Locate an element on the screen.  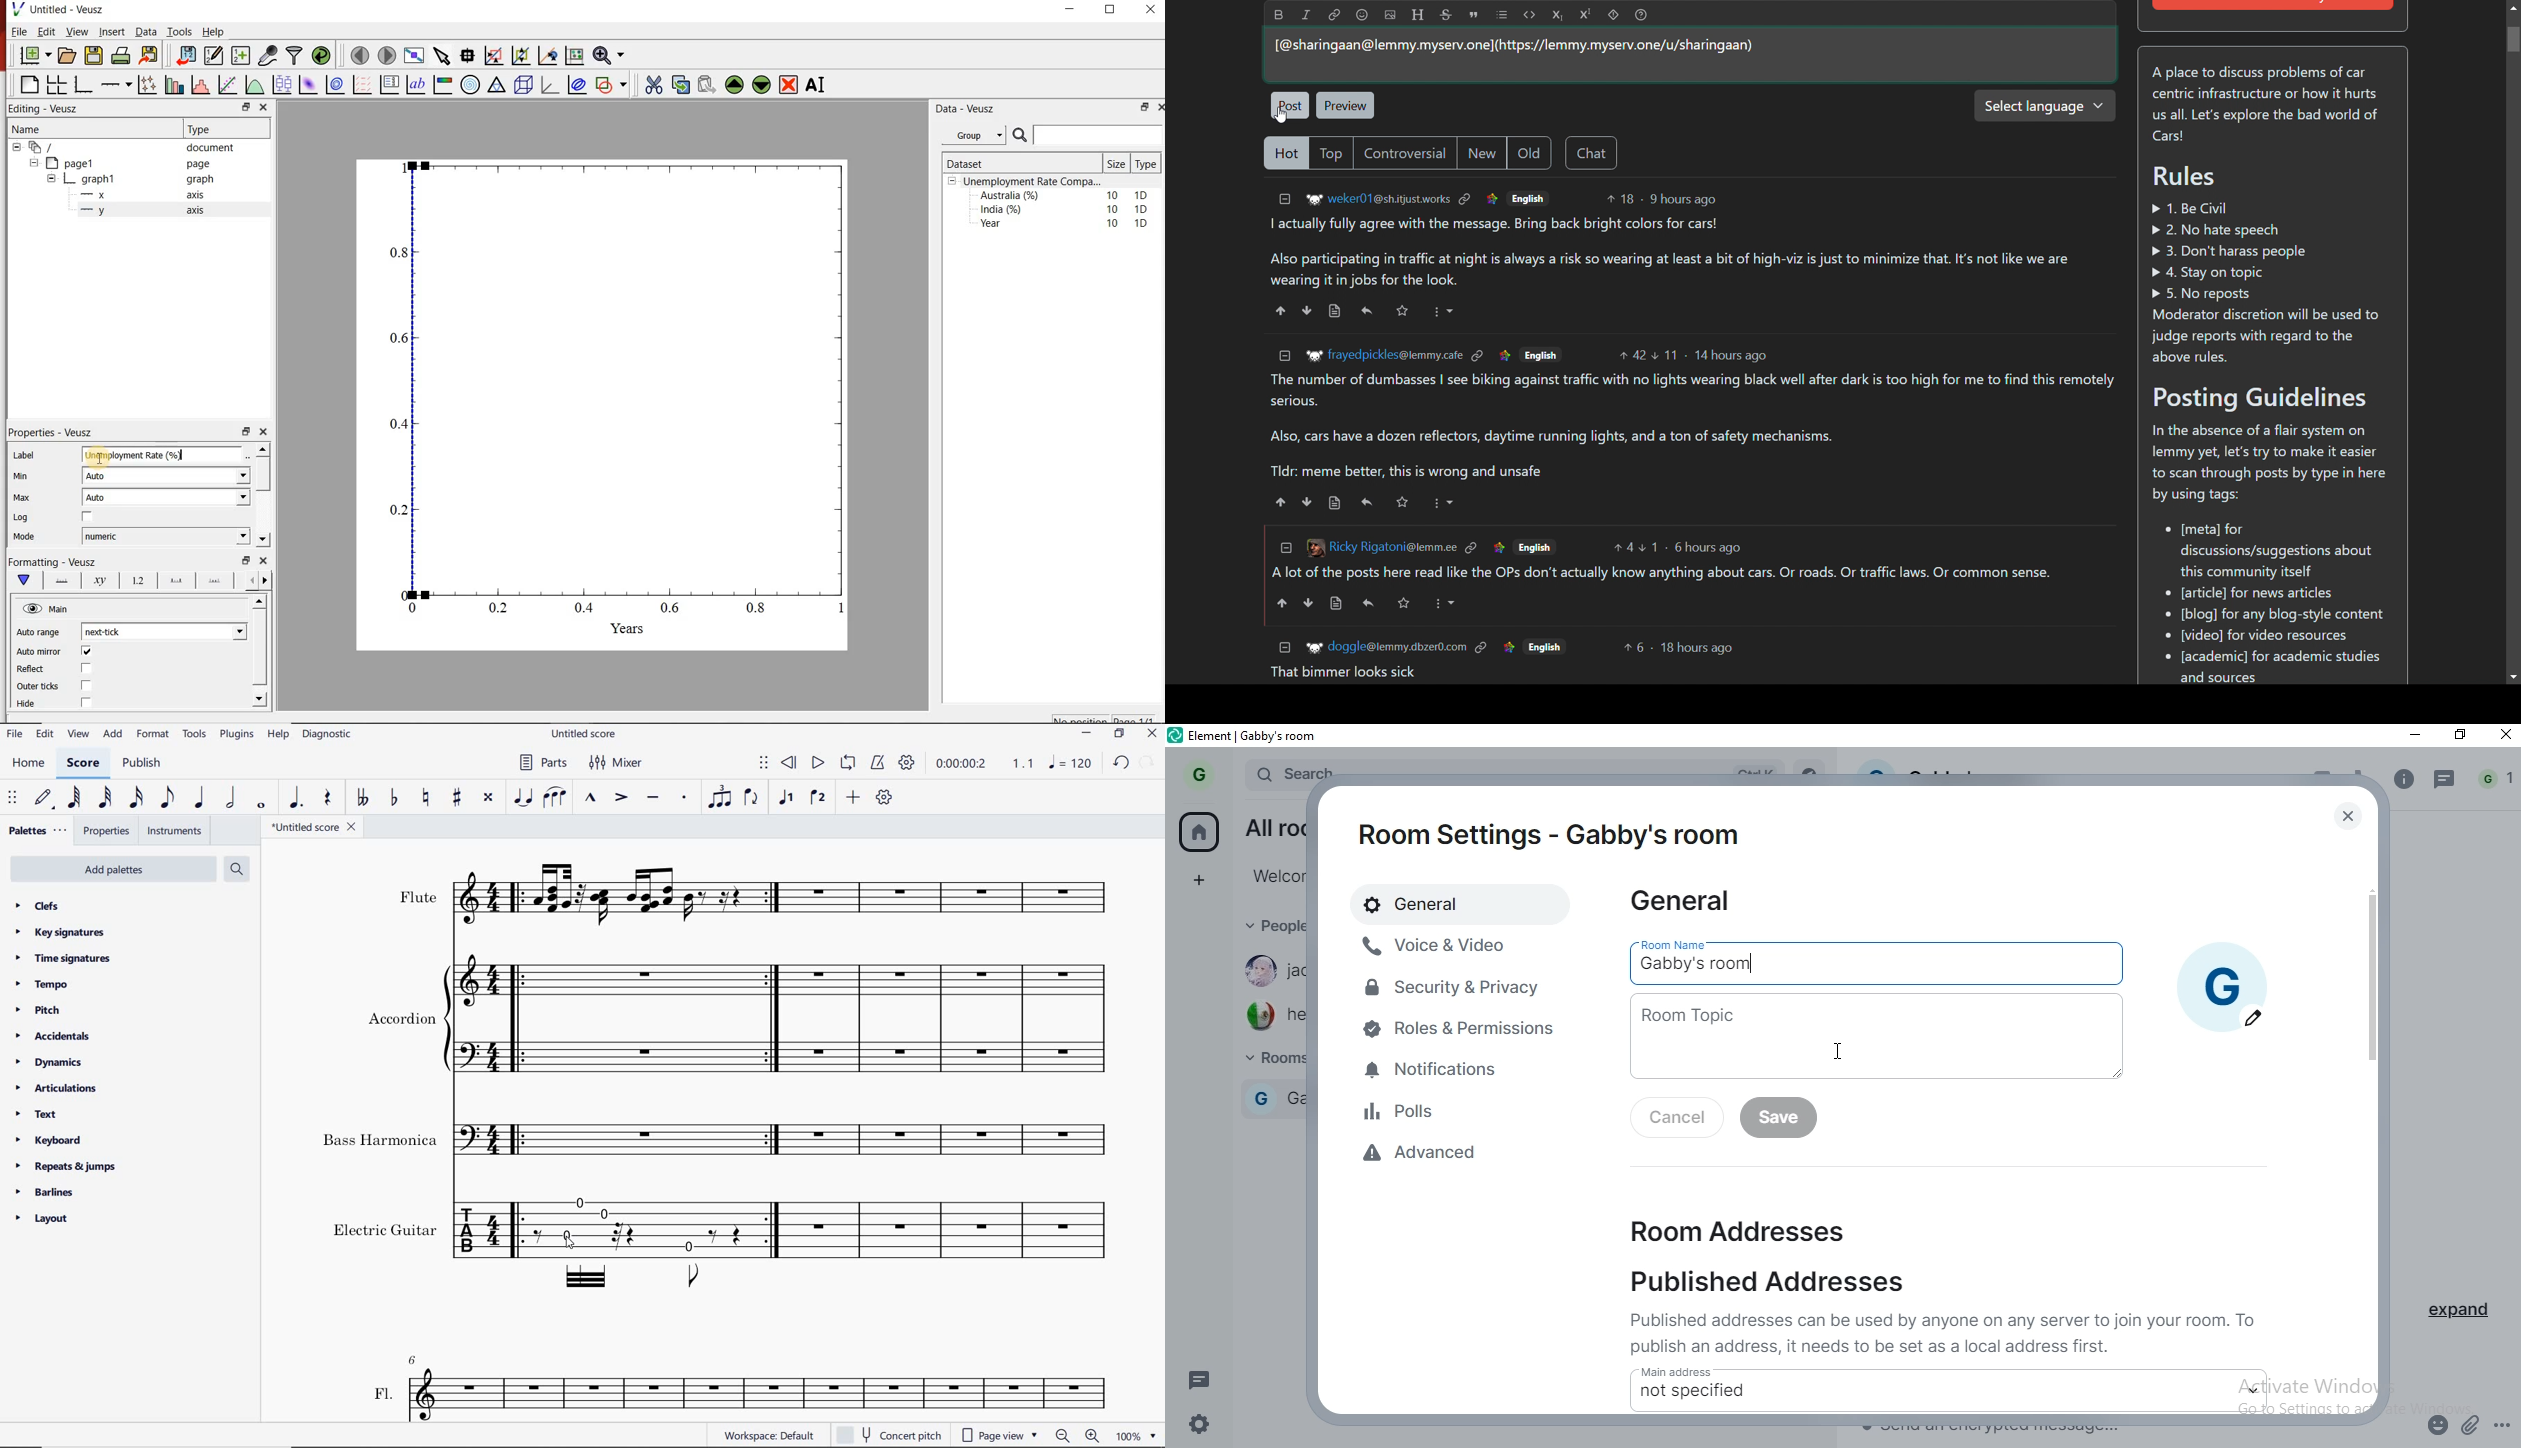
bar graphs is located at coordinates (173, 85).